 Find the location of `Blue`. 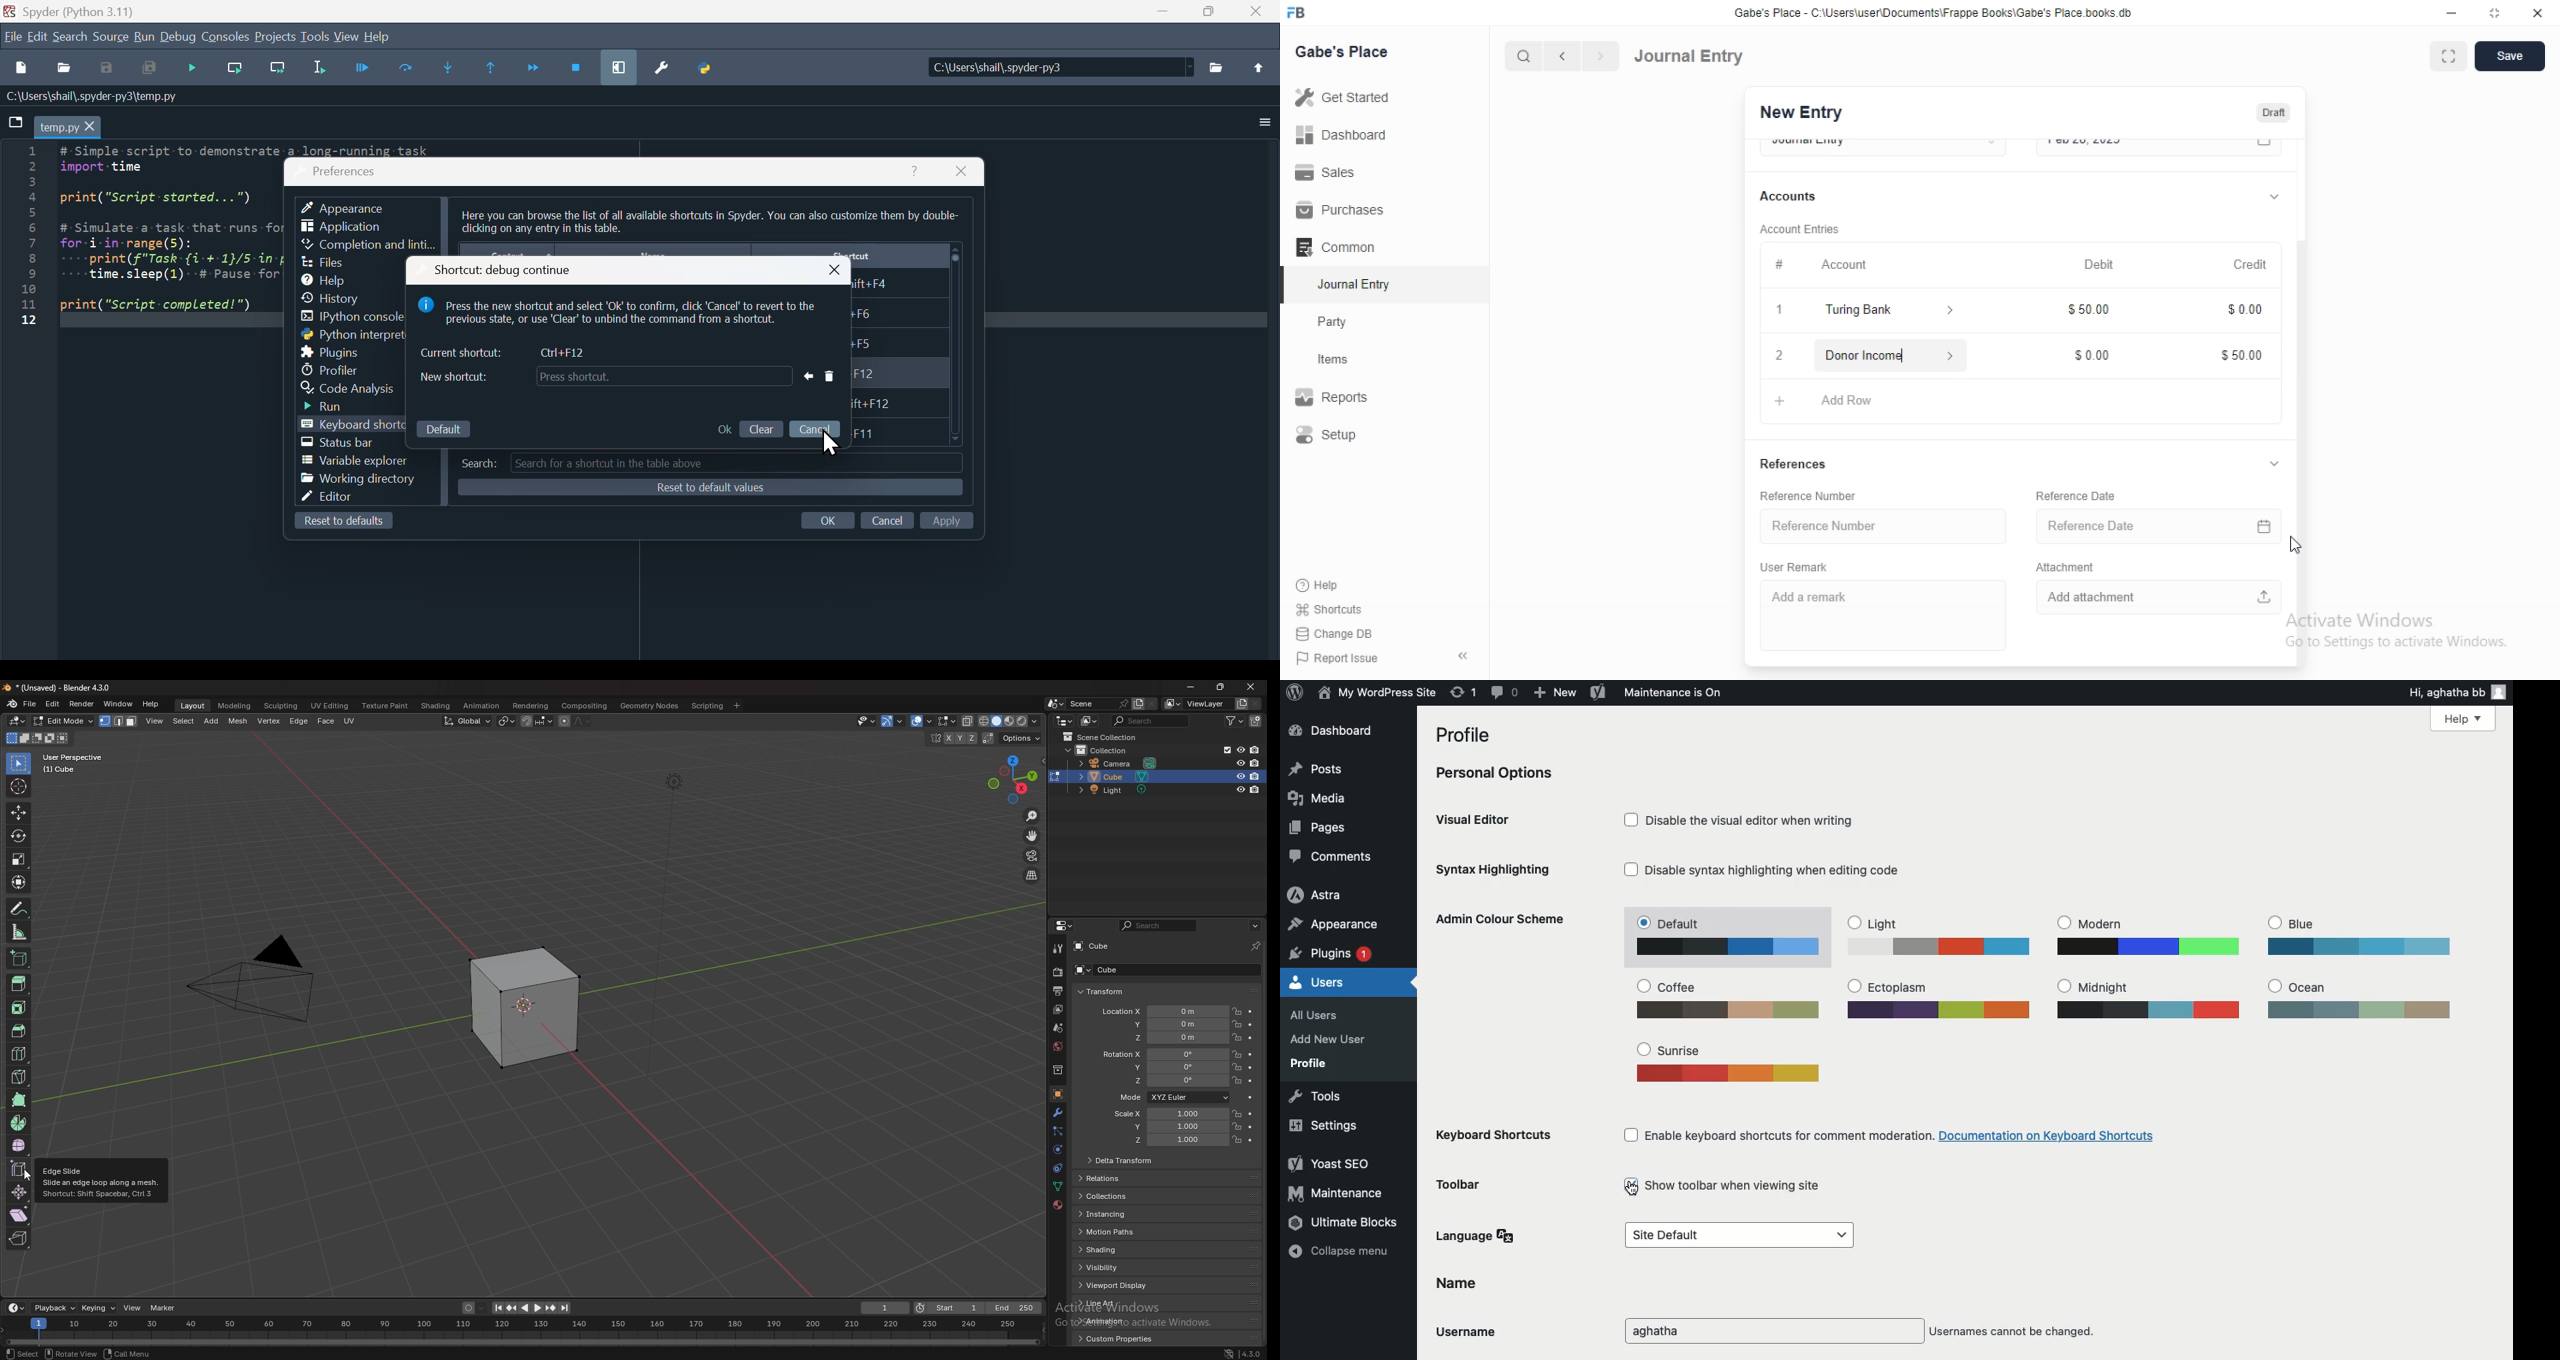

Blue is located at coordinates (2361, 935).